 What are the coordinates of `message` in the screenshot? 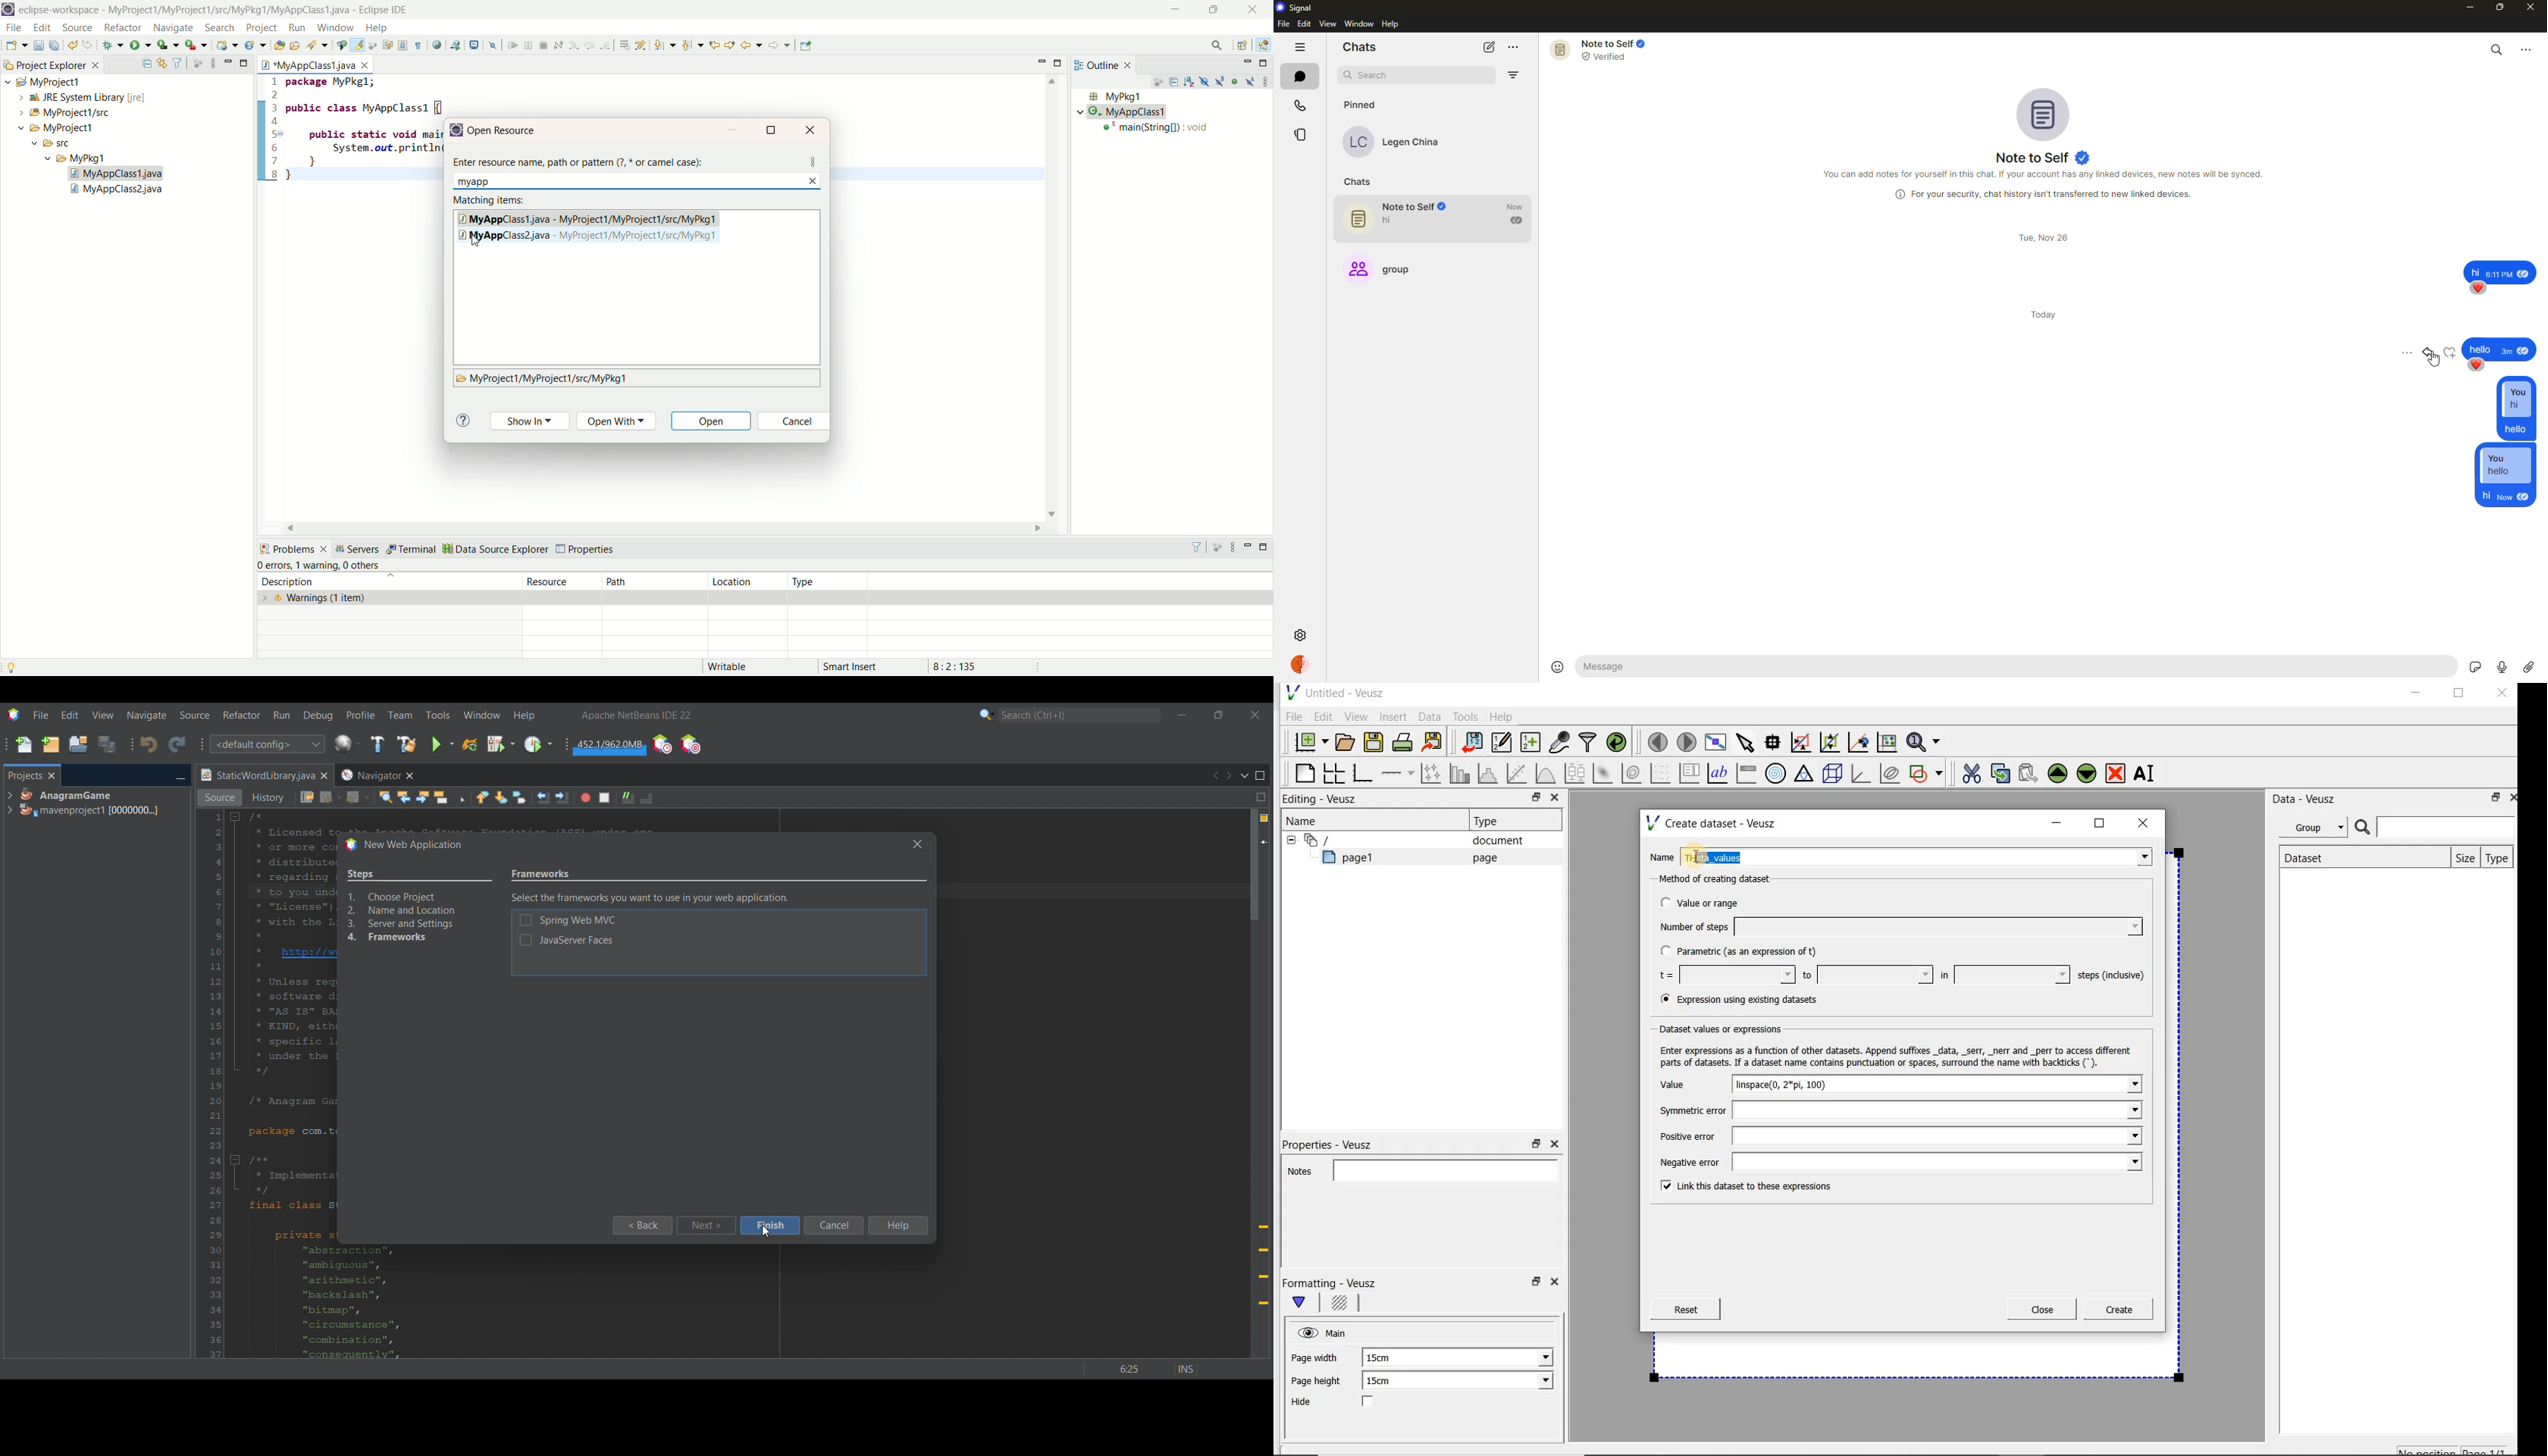 It's located at (2501, 349).